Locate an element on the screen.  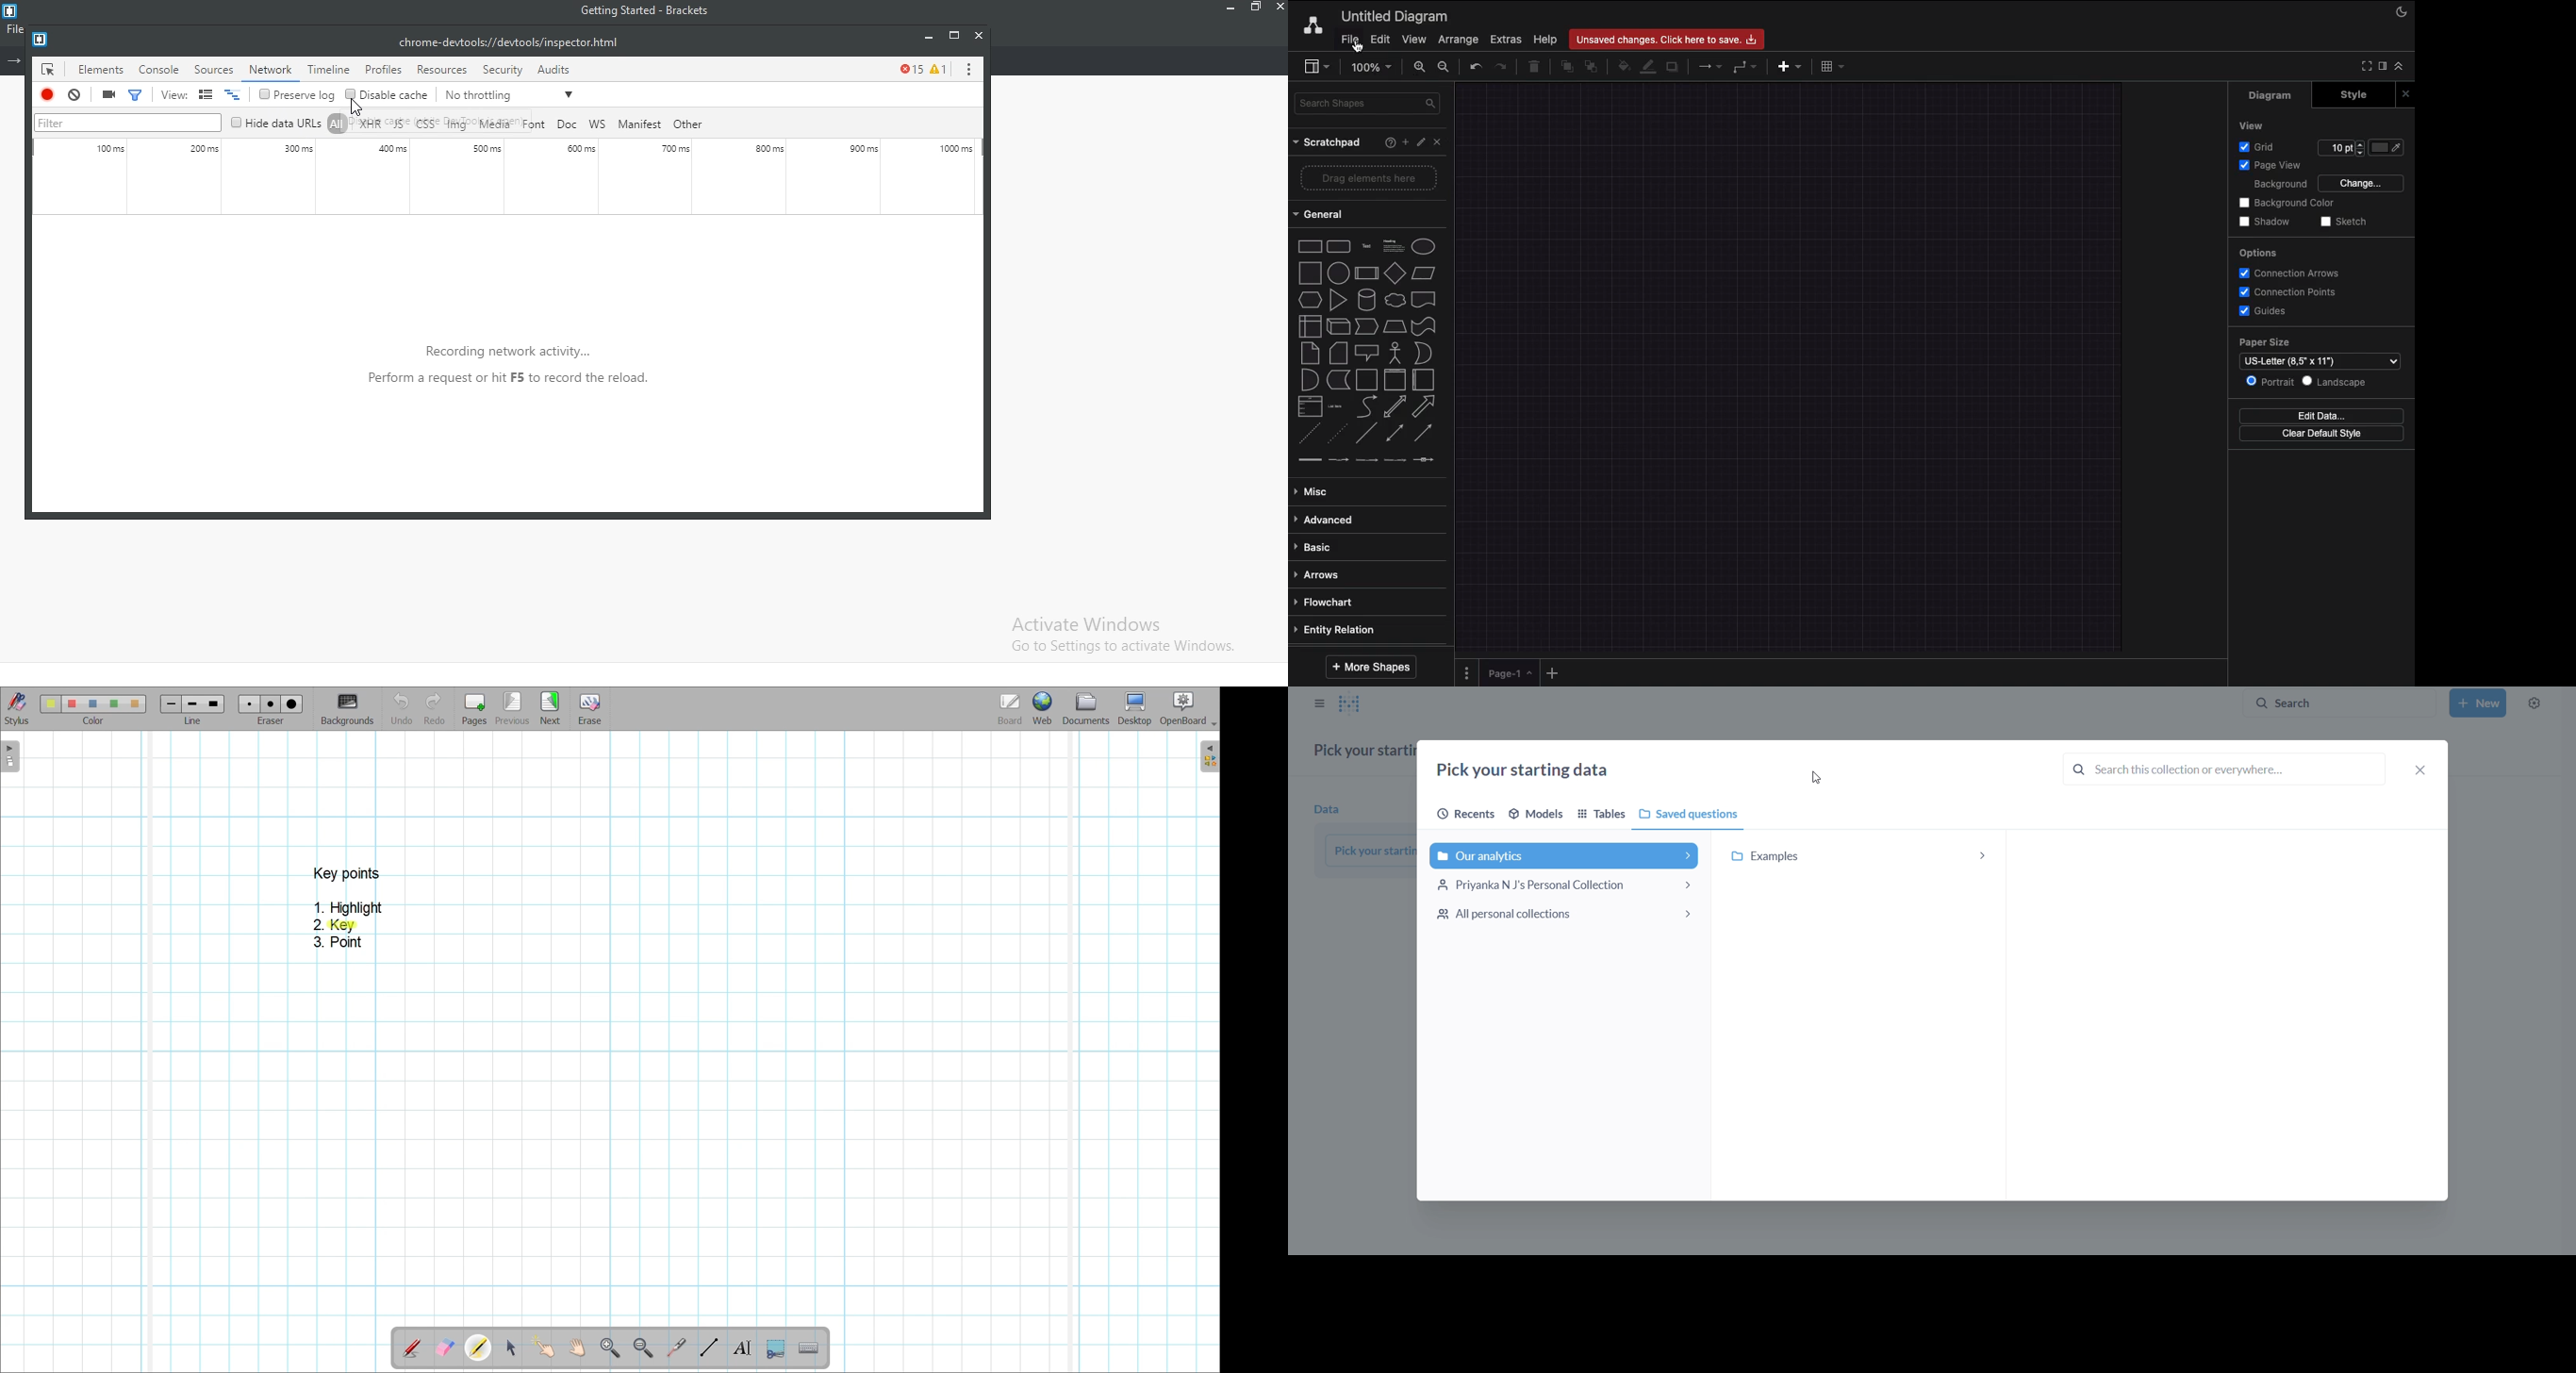
Help is located at coordinates (1545, 38).